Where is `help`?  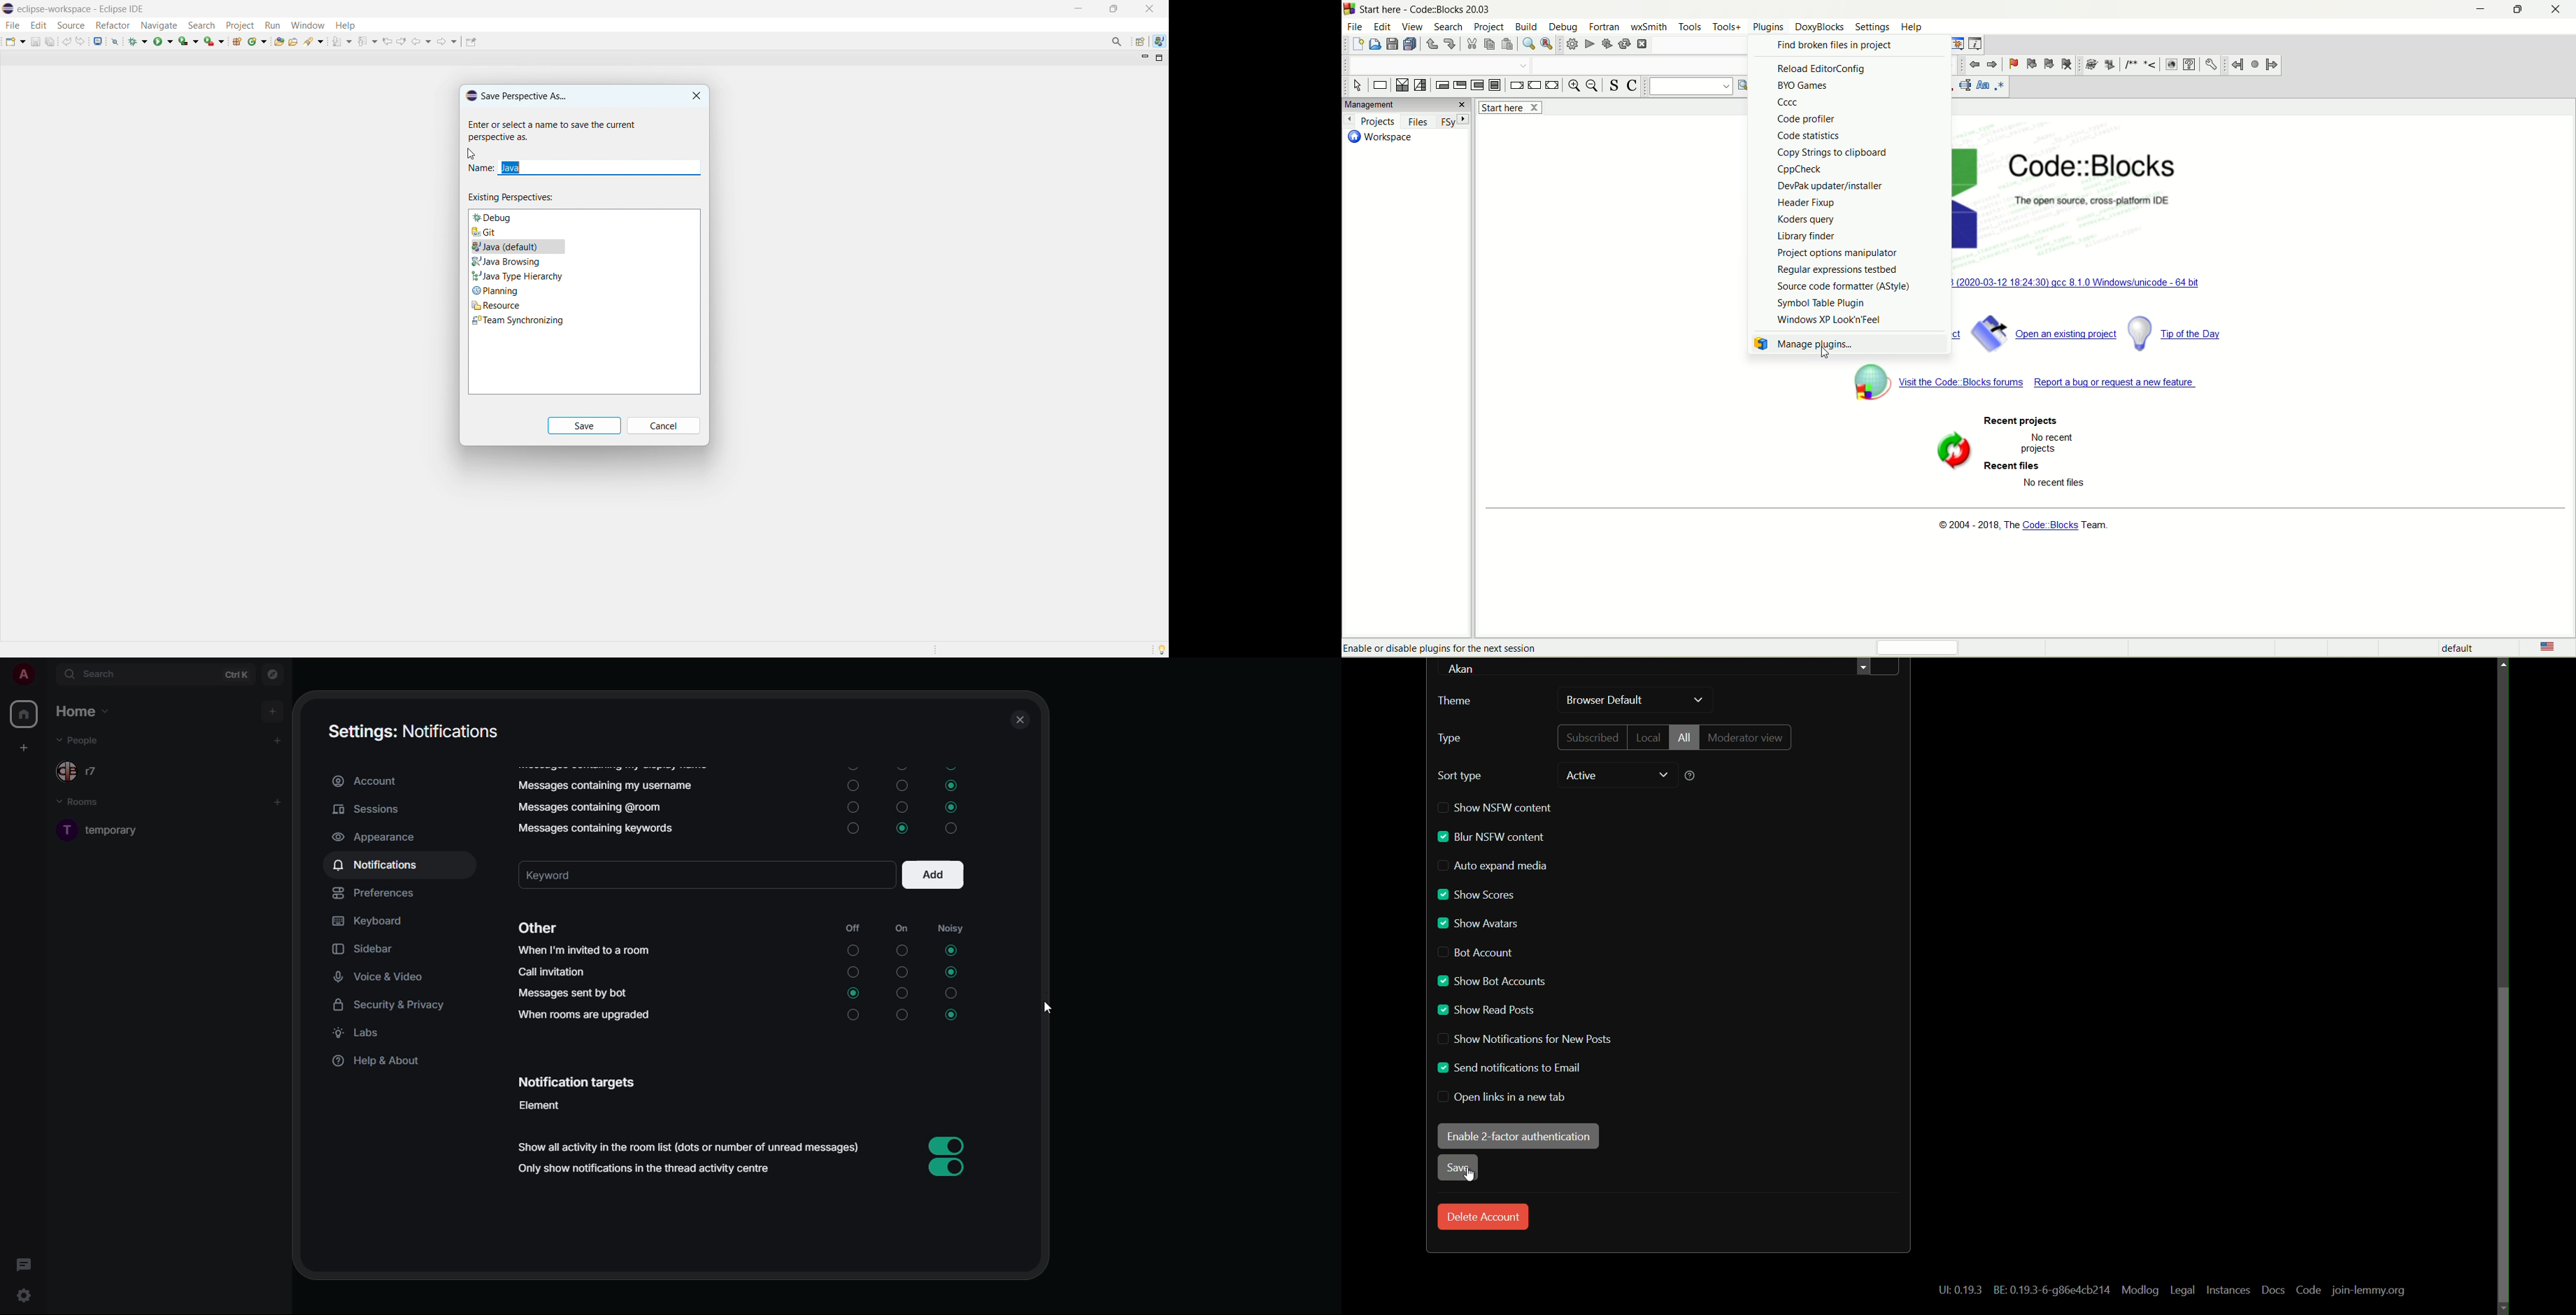
help is located at coordinates (346, 26).